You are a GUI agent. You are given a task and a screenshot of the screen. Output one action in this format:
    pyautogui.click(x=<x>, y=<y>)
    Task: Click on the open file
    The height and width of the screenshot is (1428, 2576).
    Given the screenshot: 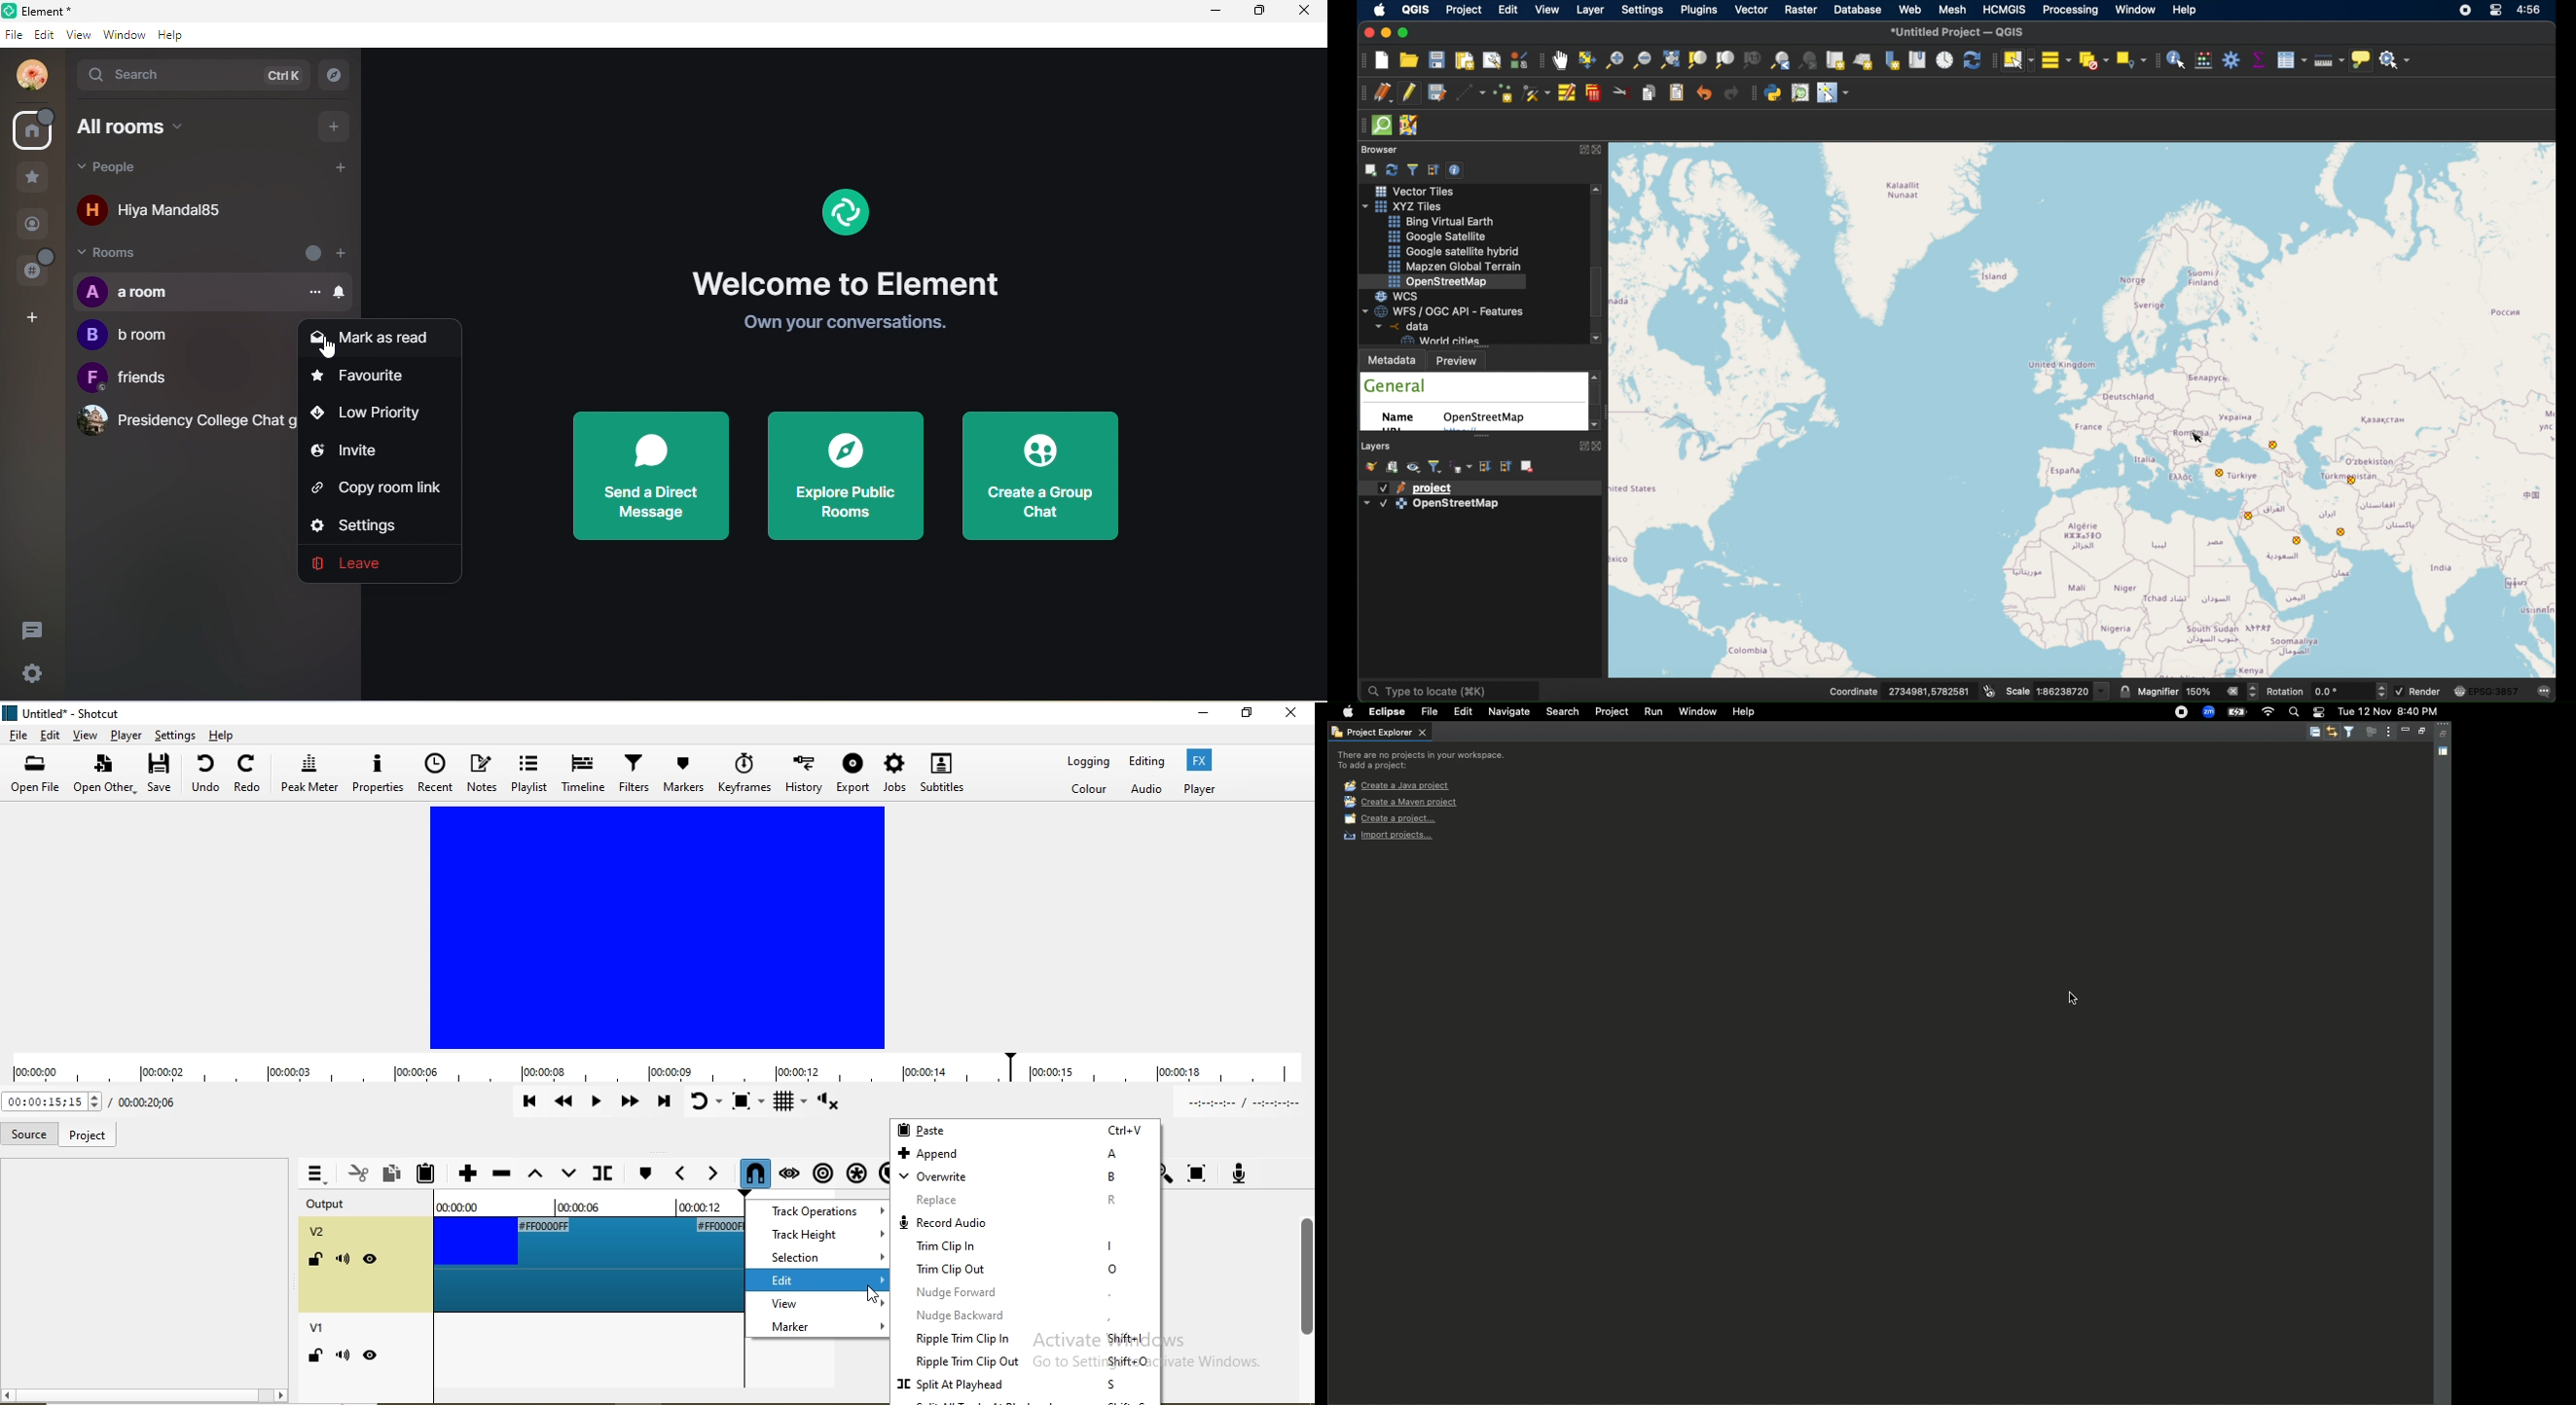 What is the action you would take?
    pyautogui.click(x=39, y=776)
    